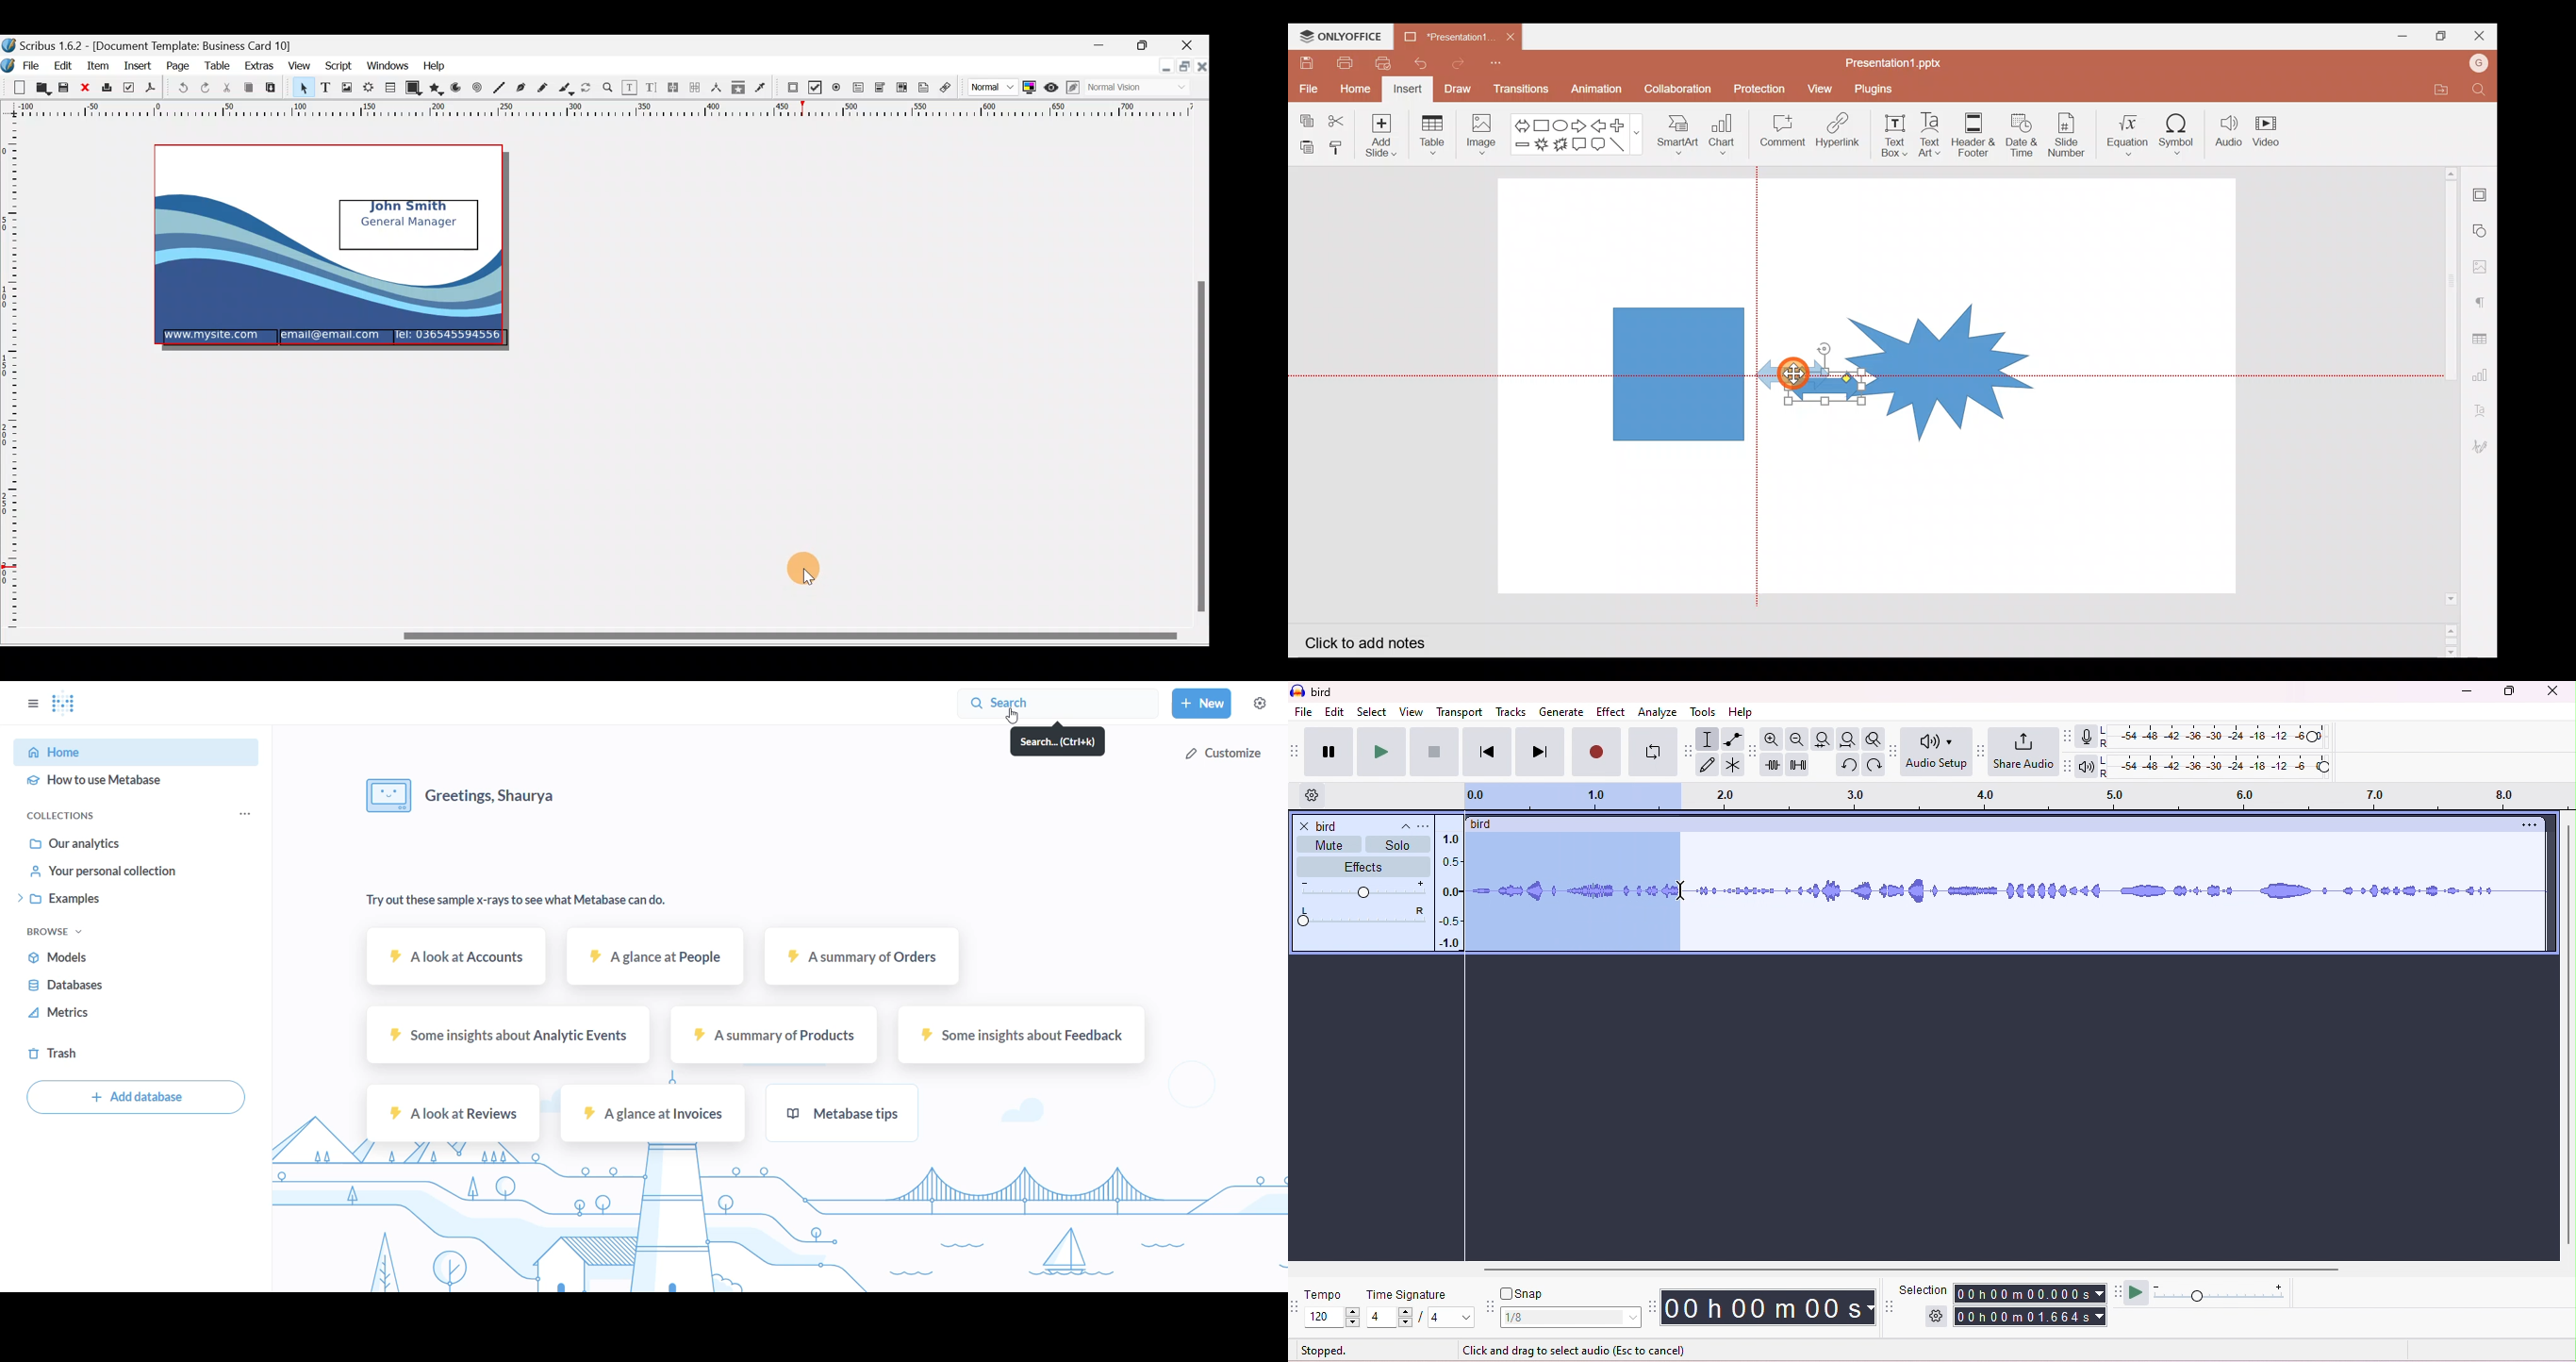 The image size is (2576, 1372). I want to click on Minimise, so click(1163, 71).